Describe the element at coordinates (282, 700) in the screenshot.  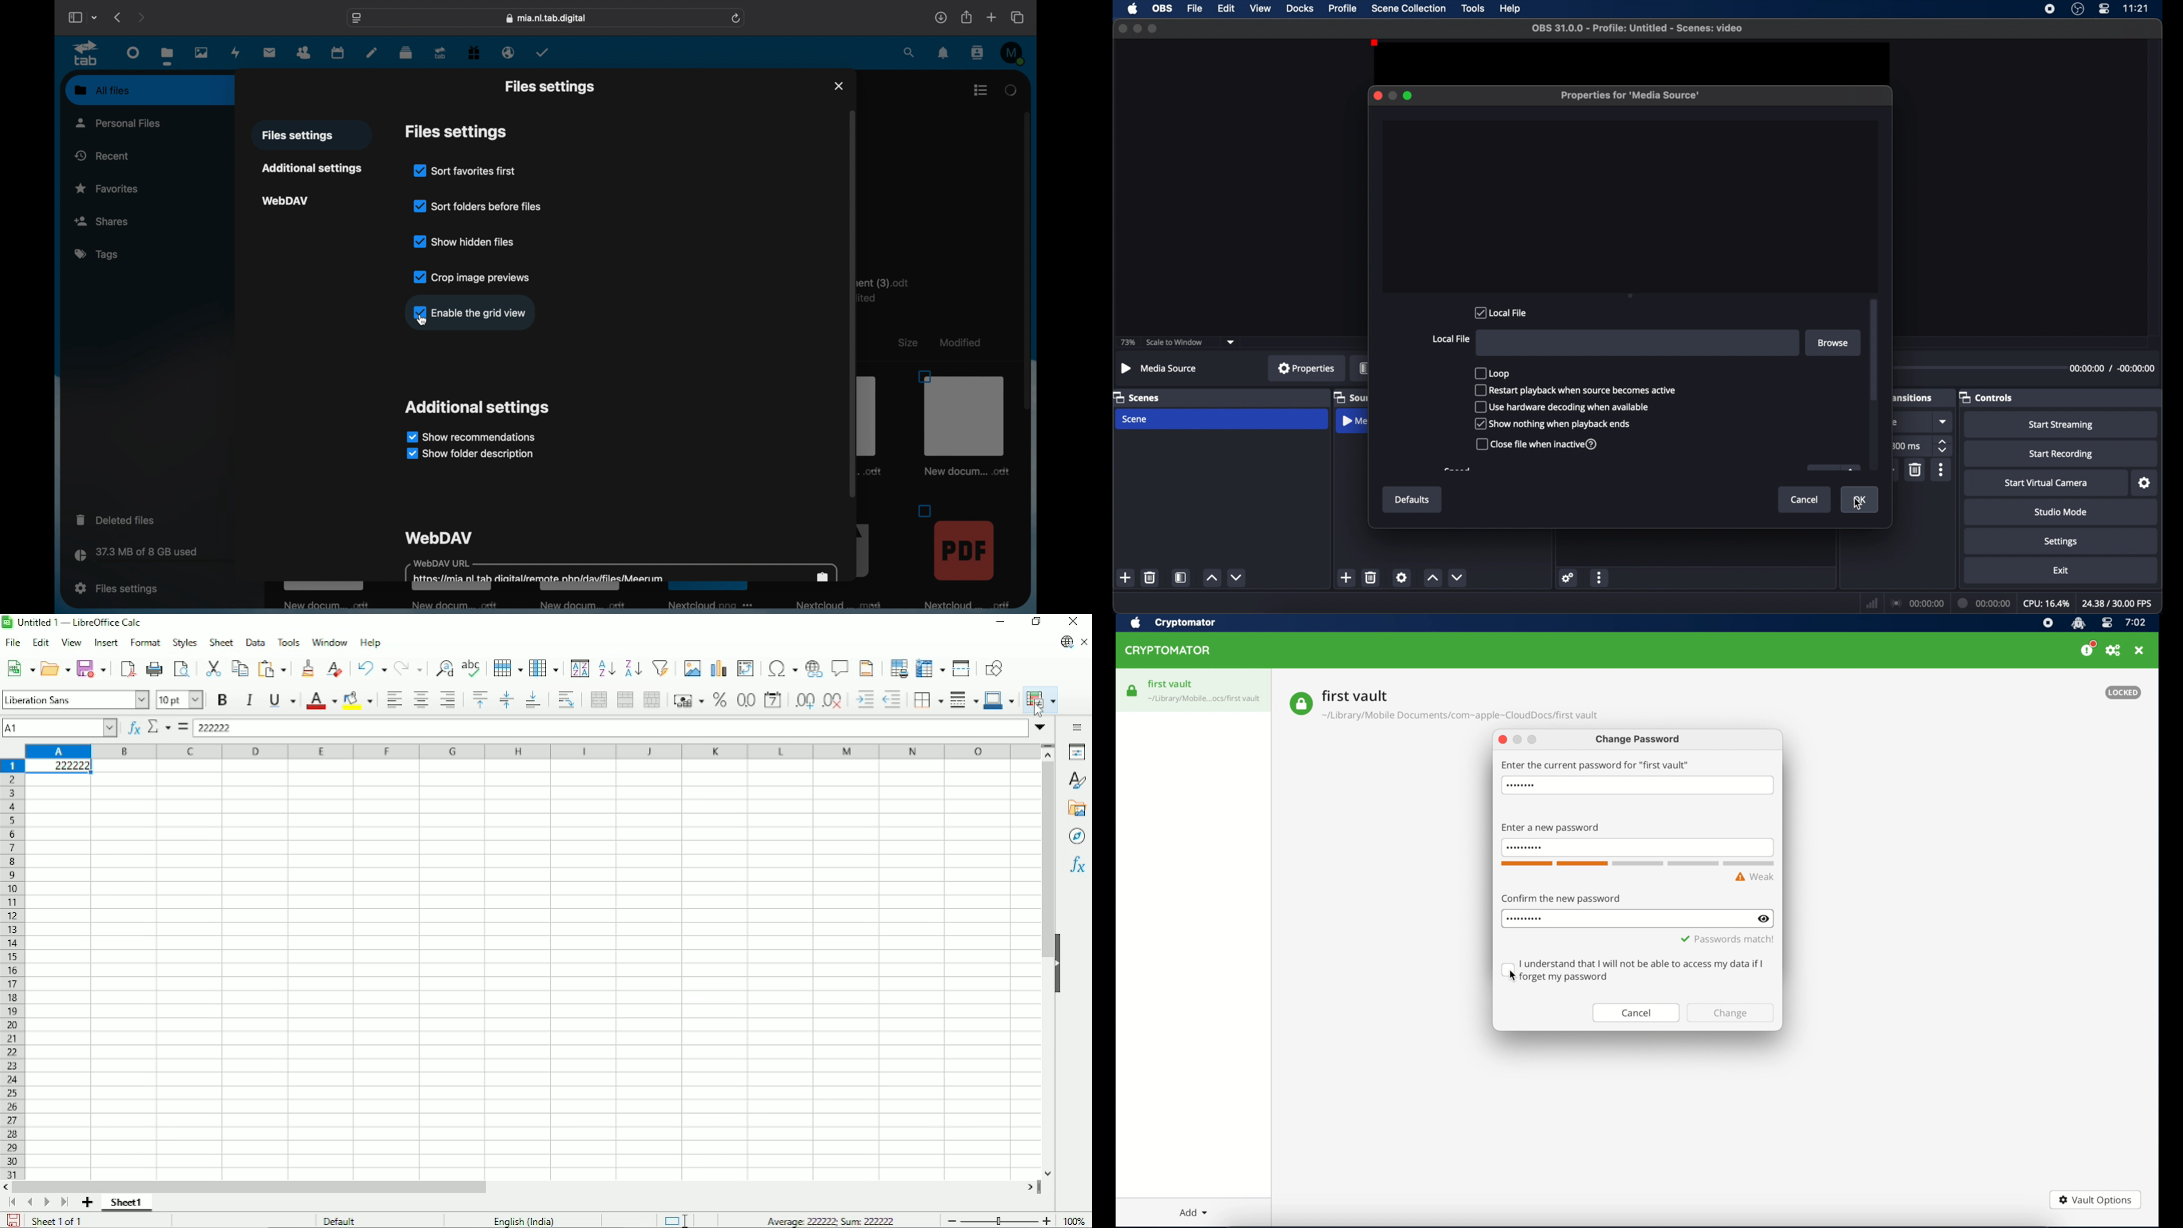
I see `Underline` at that location.